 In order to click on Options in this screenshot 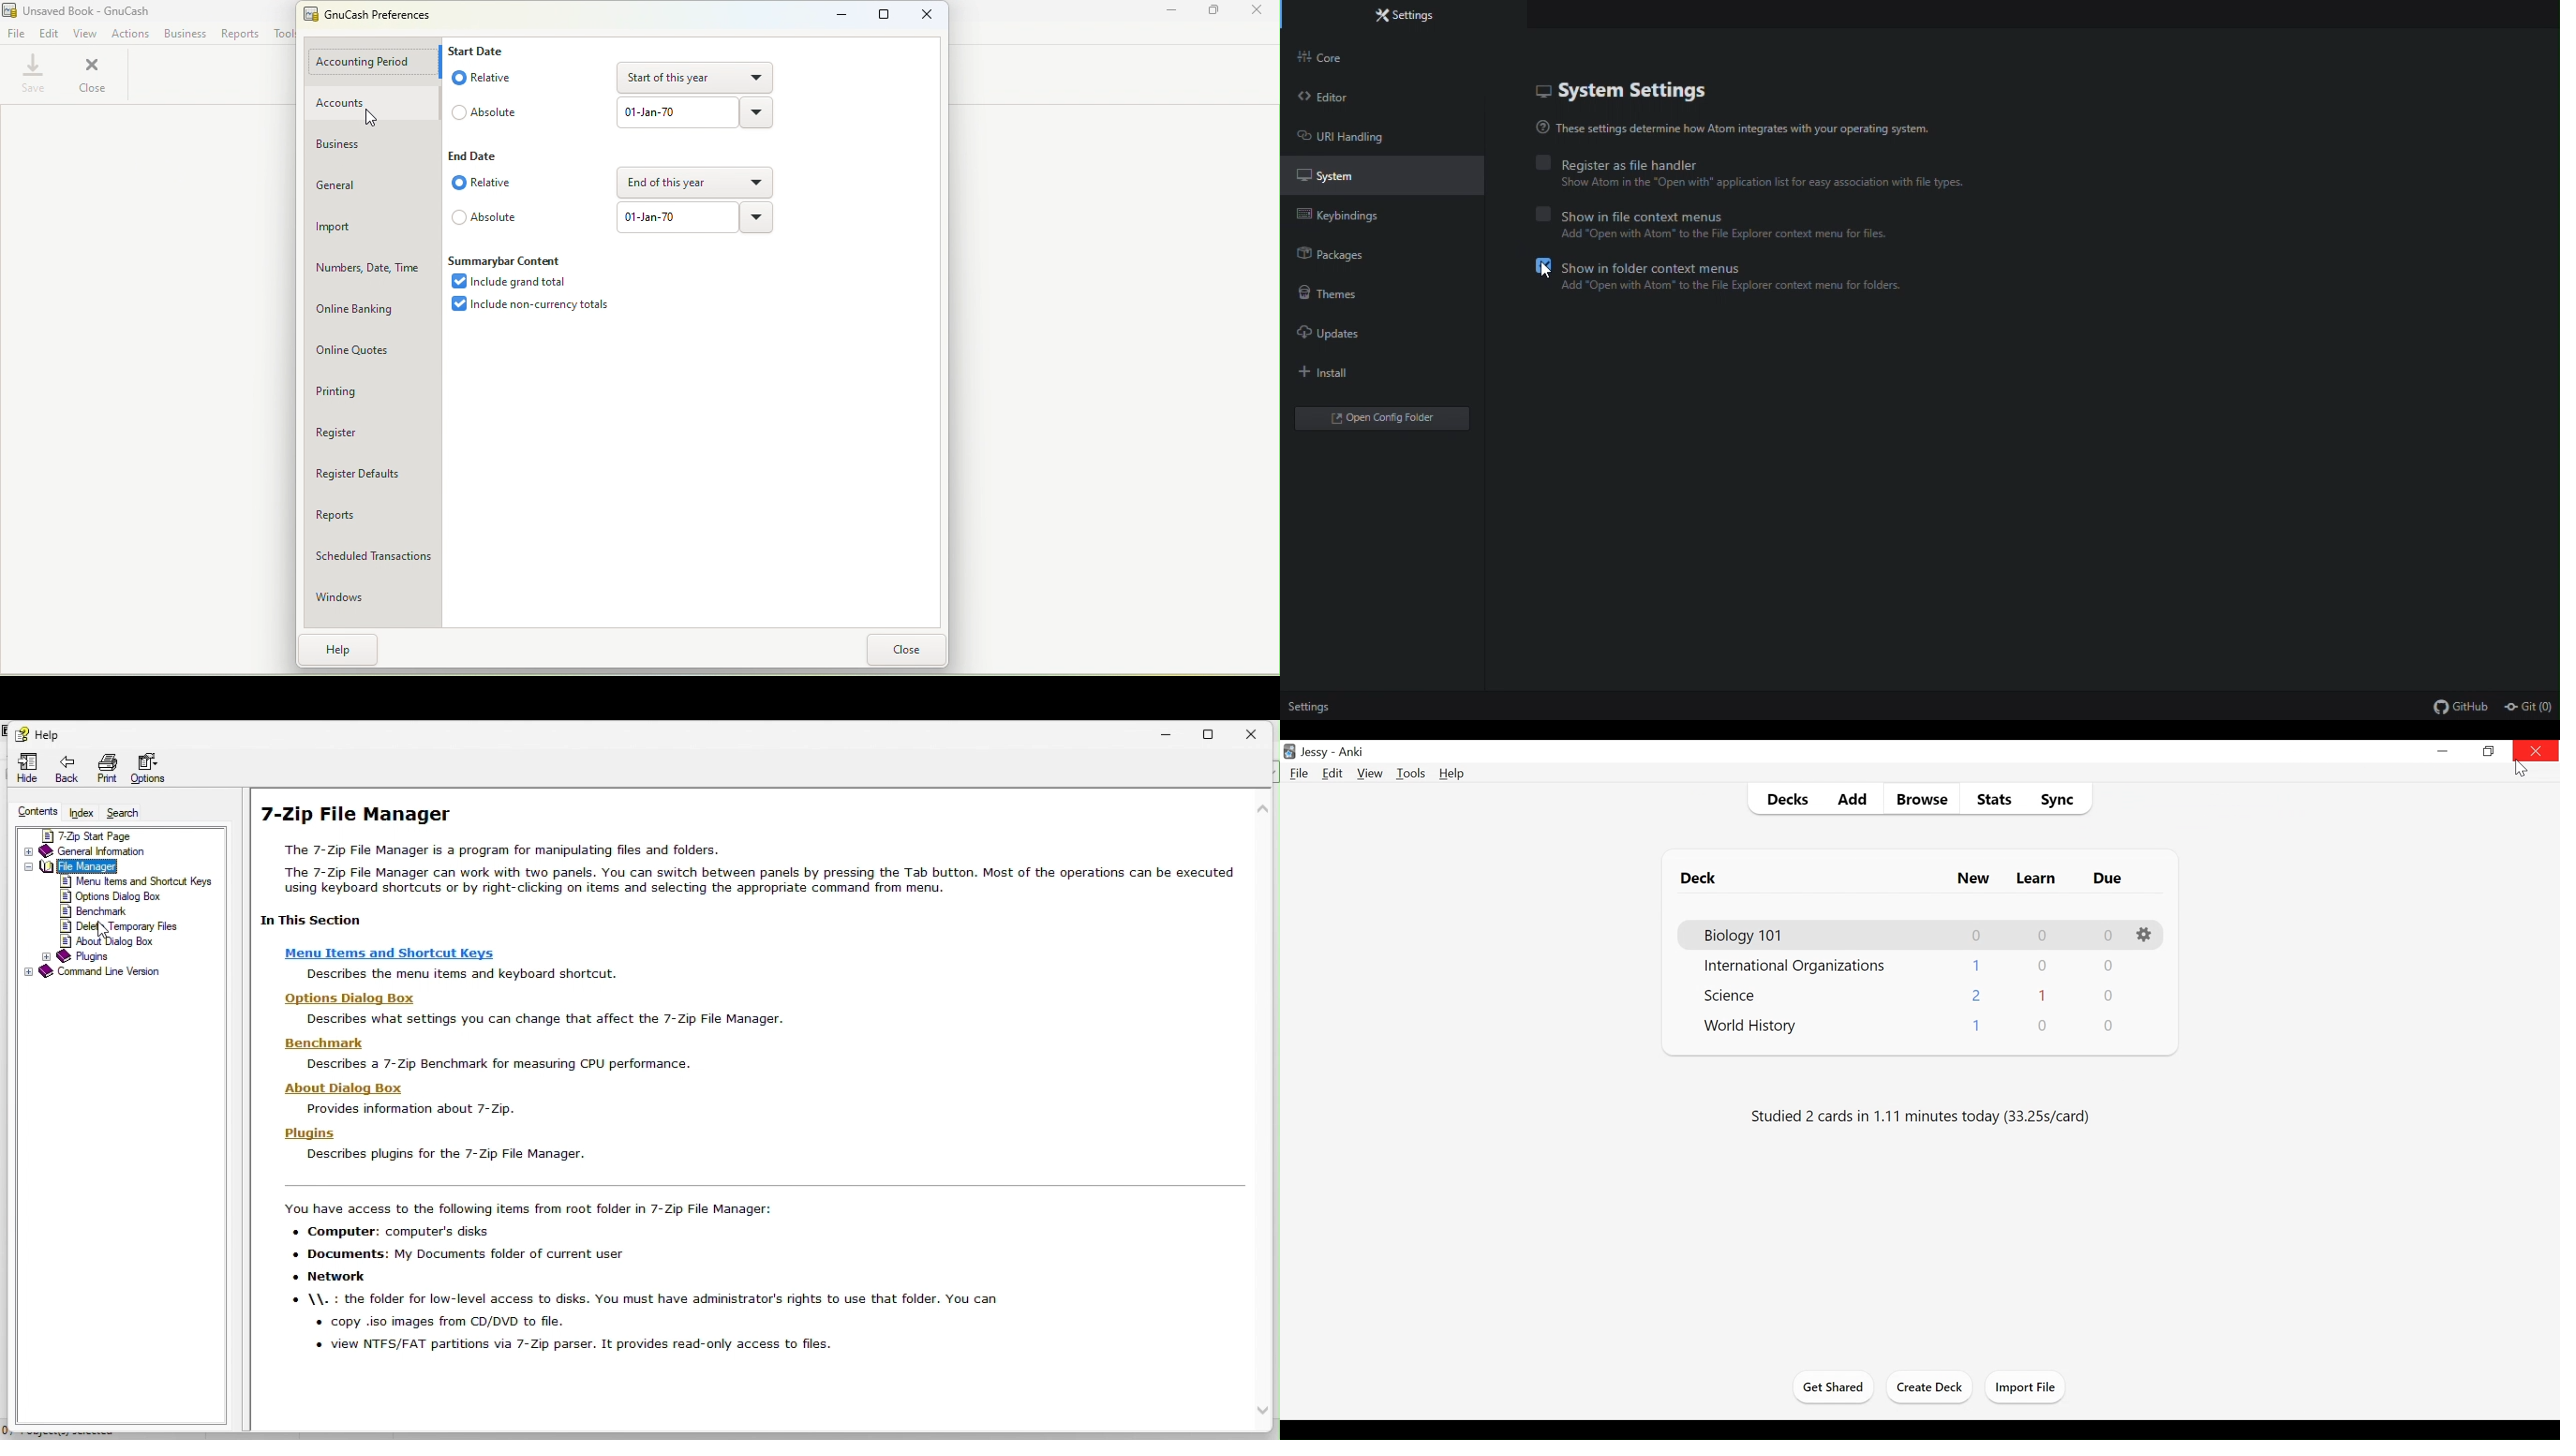, I will do `click(2145, 935)`.